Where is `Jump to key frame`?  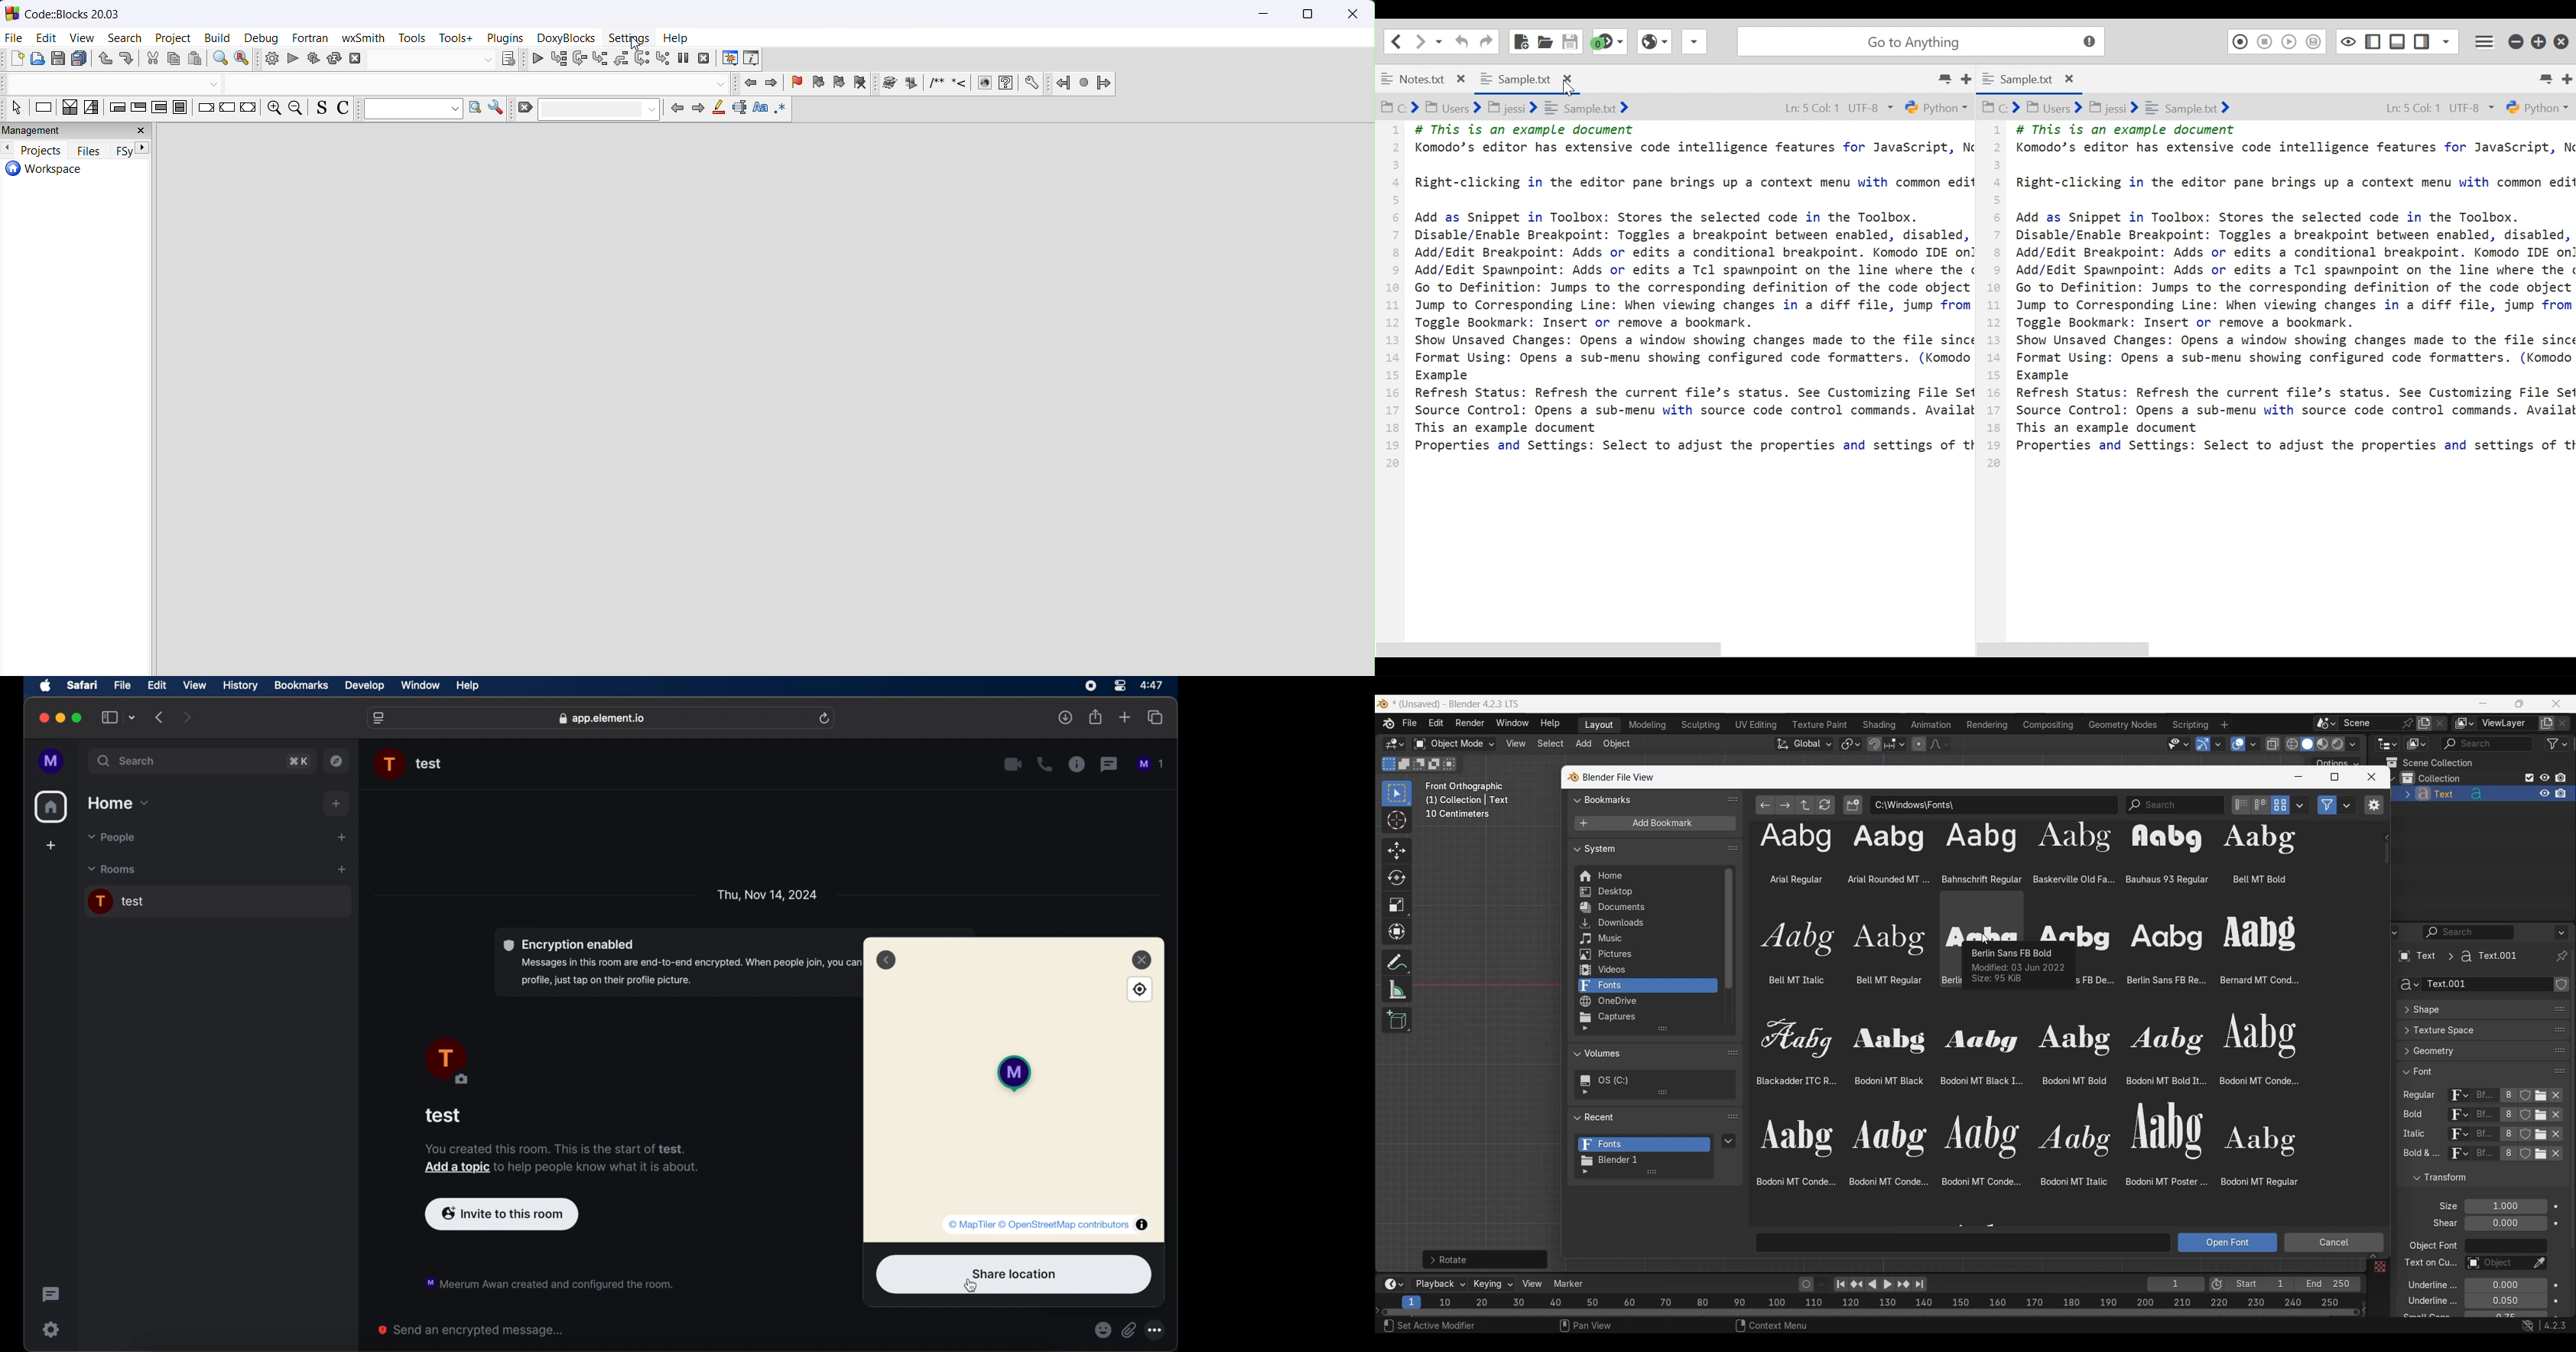
Jump to key frame is located at coordinates (1857, 1284).